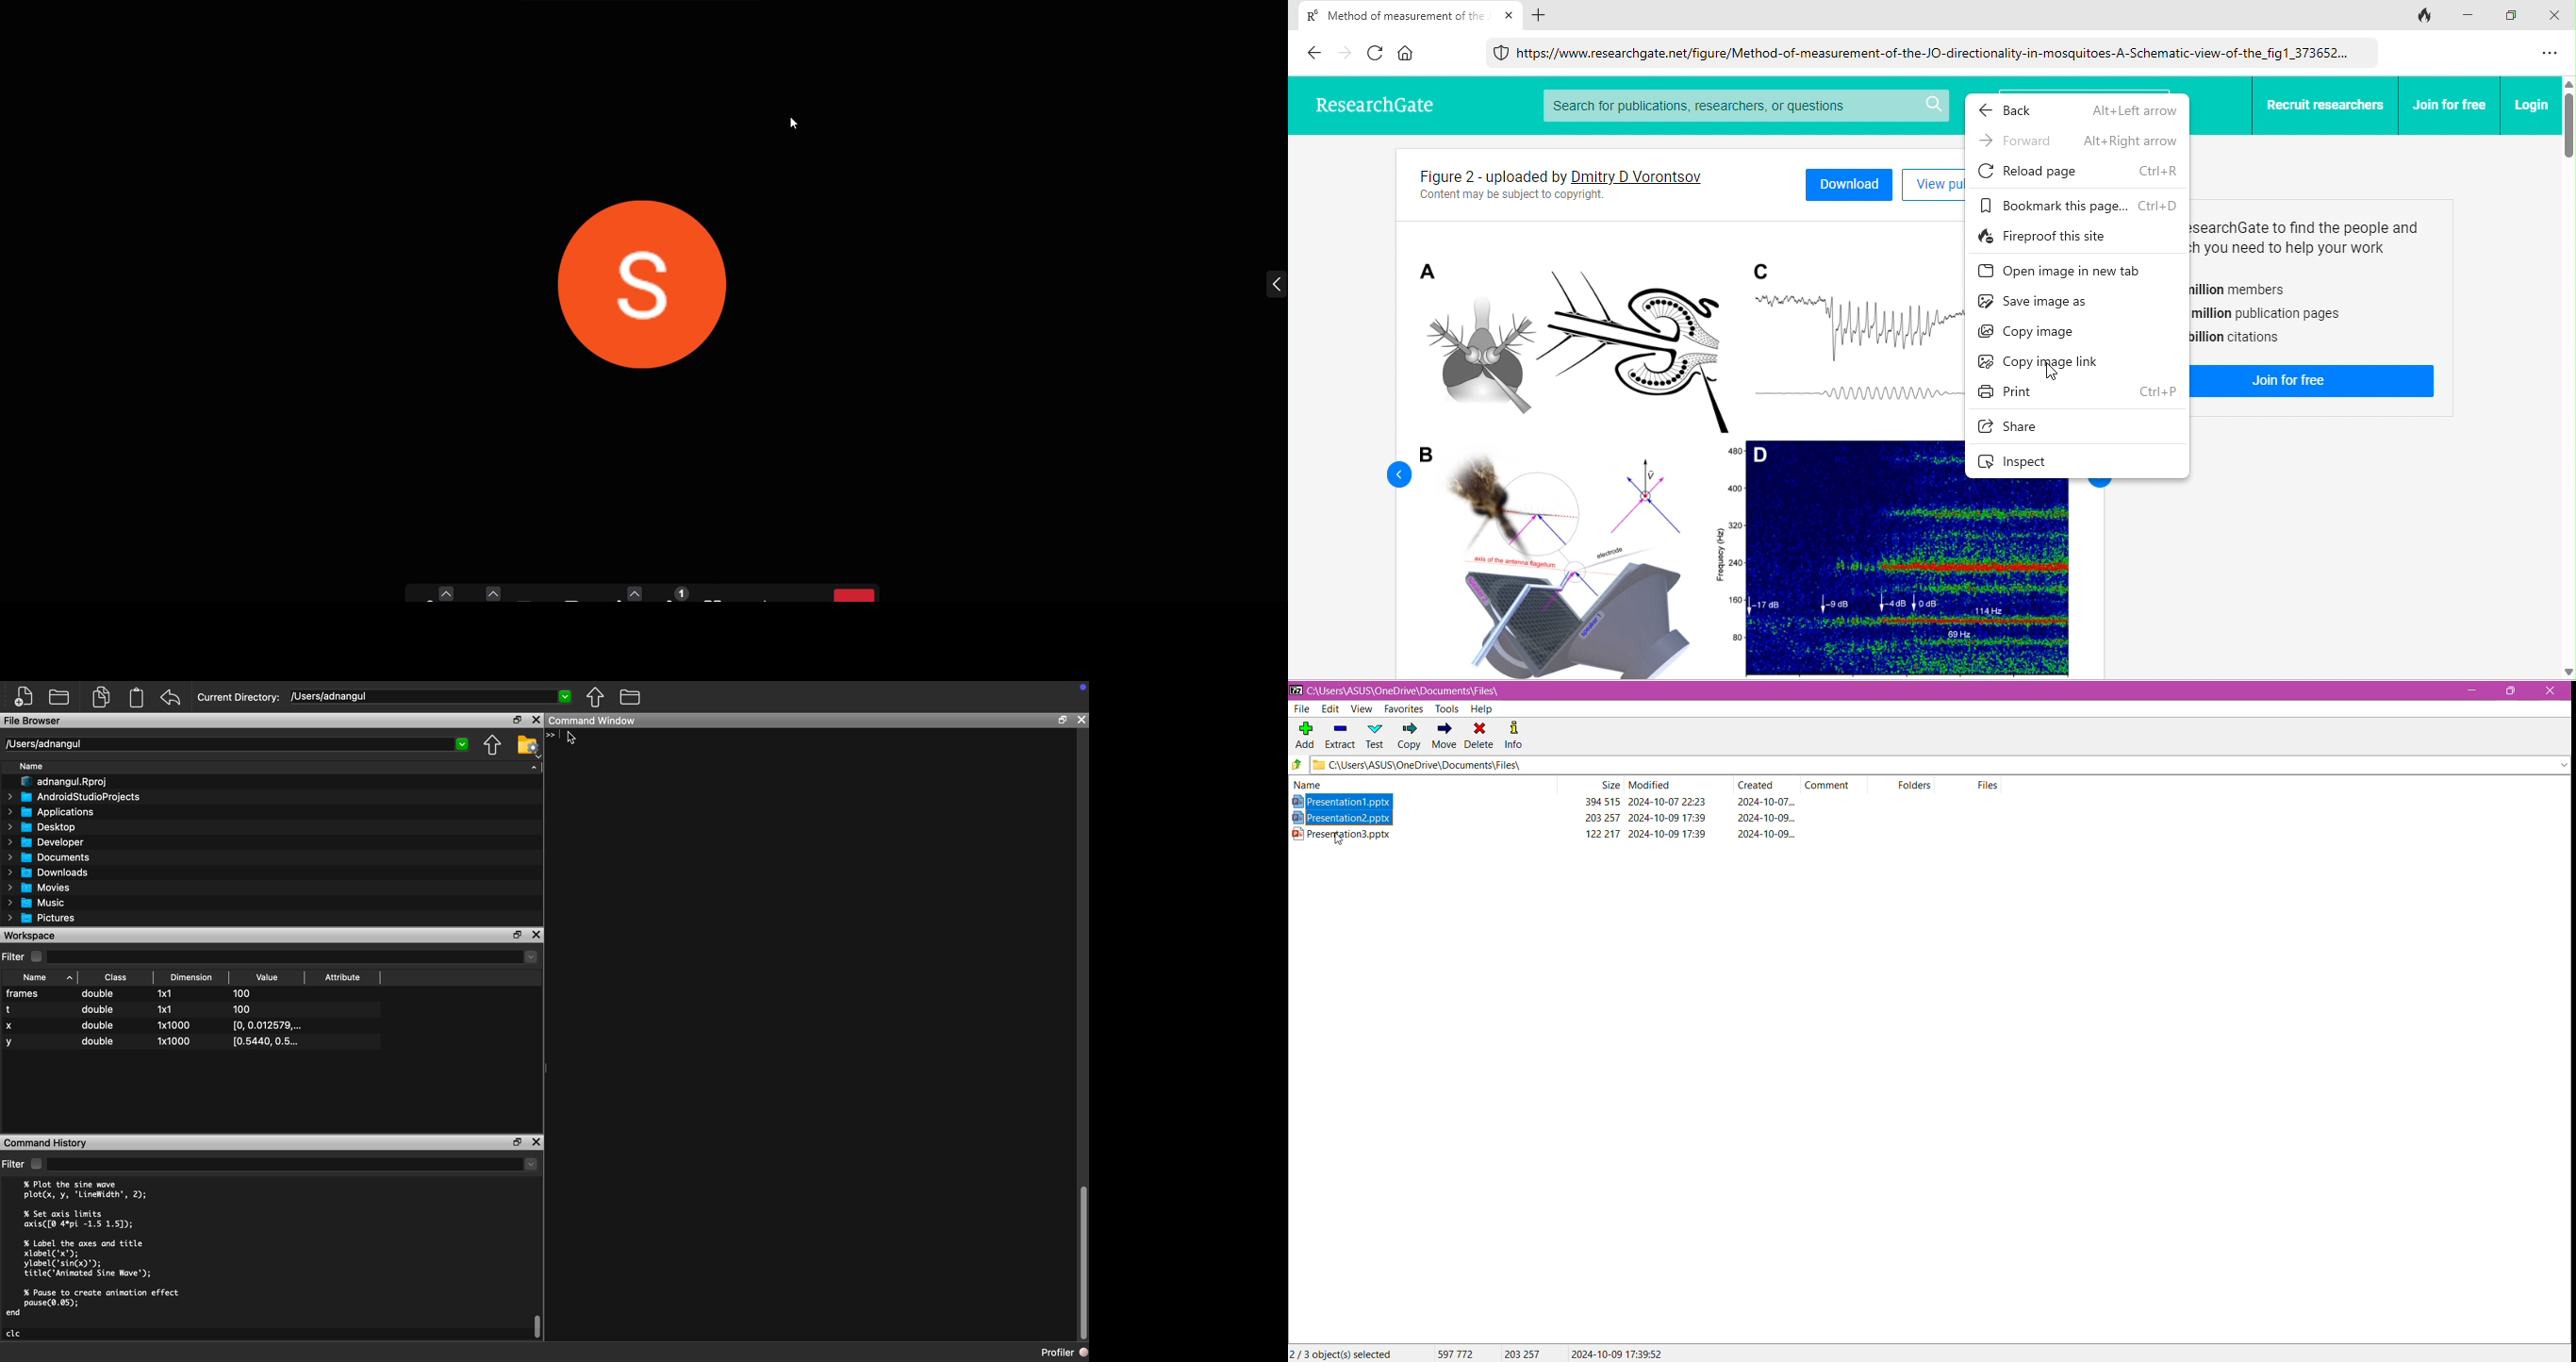 Image resolution: width=2576 pixels, height=1372 pixels. I want to click on view publication, so click(1930, 185).